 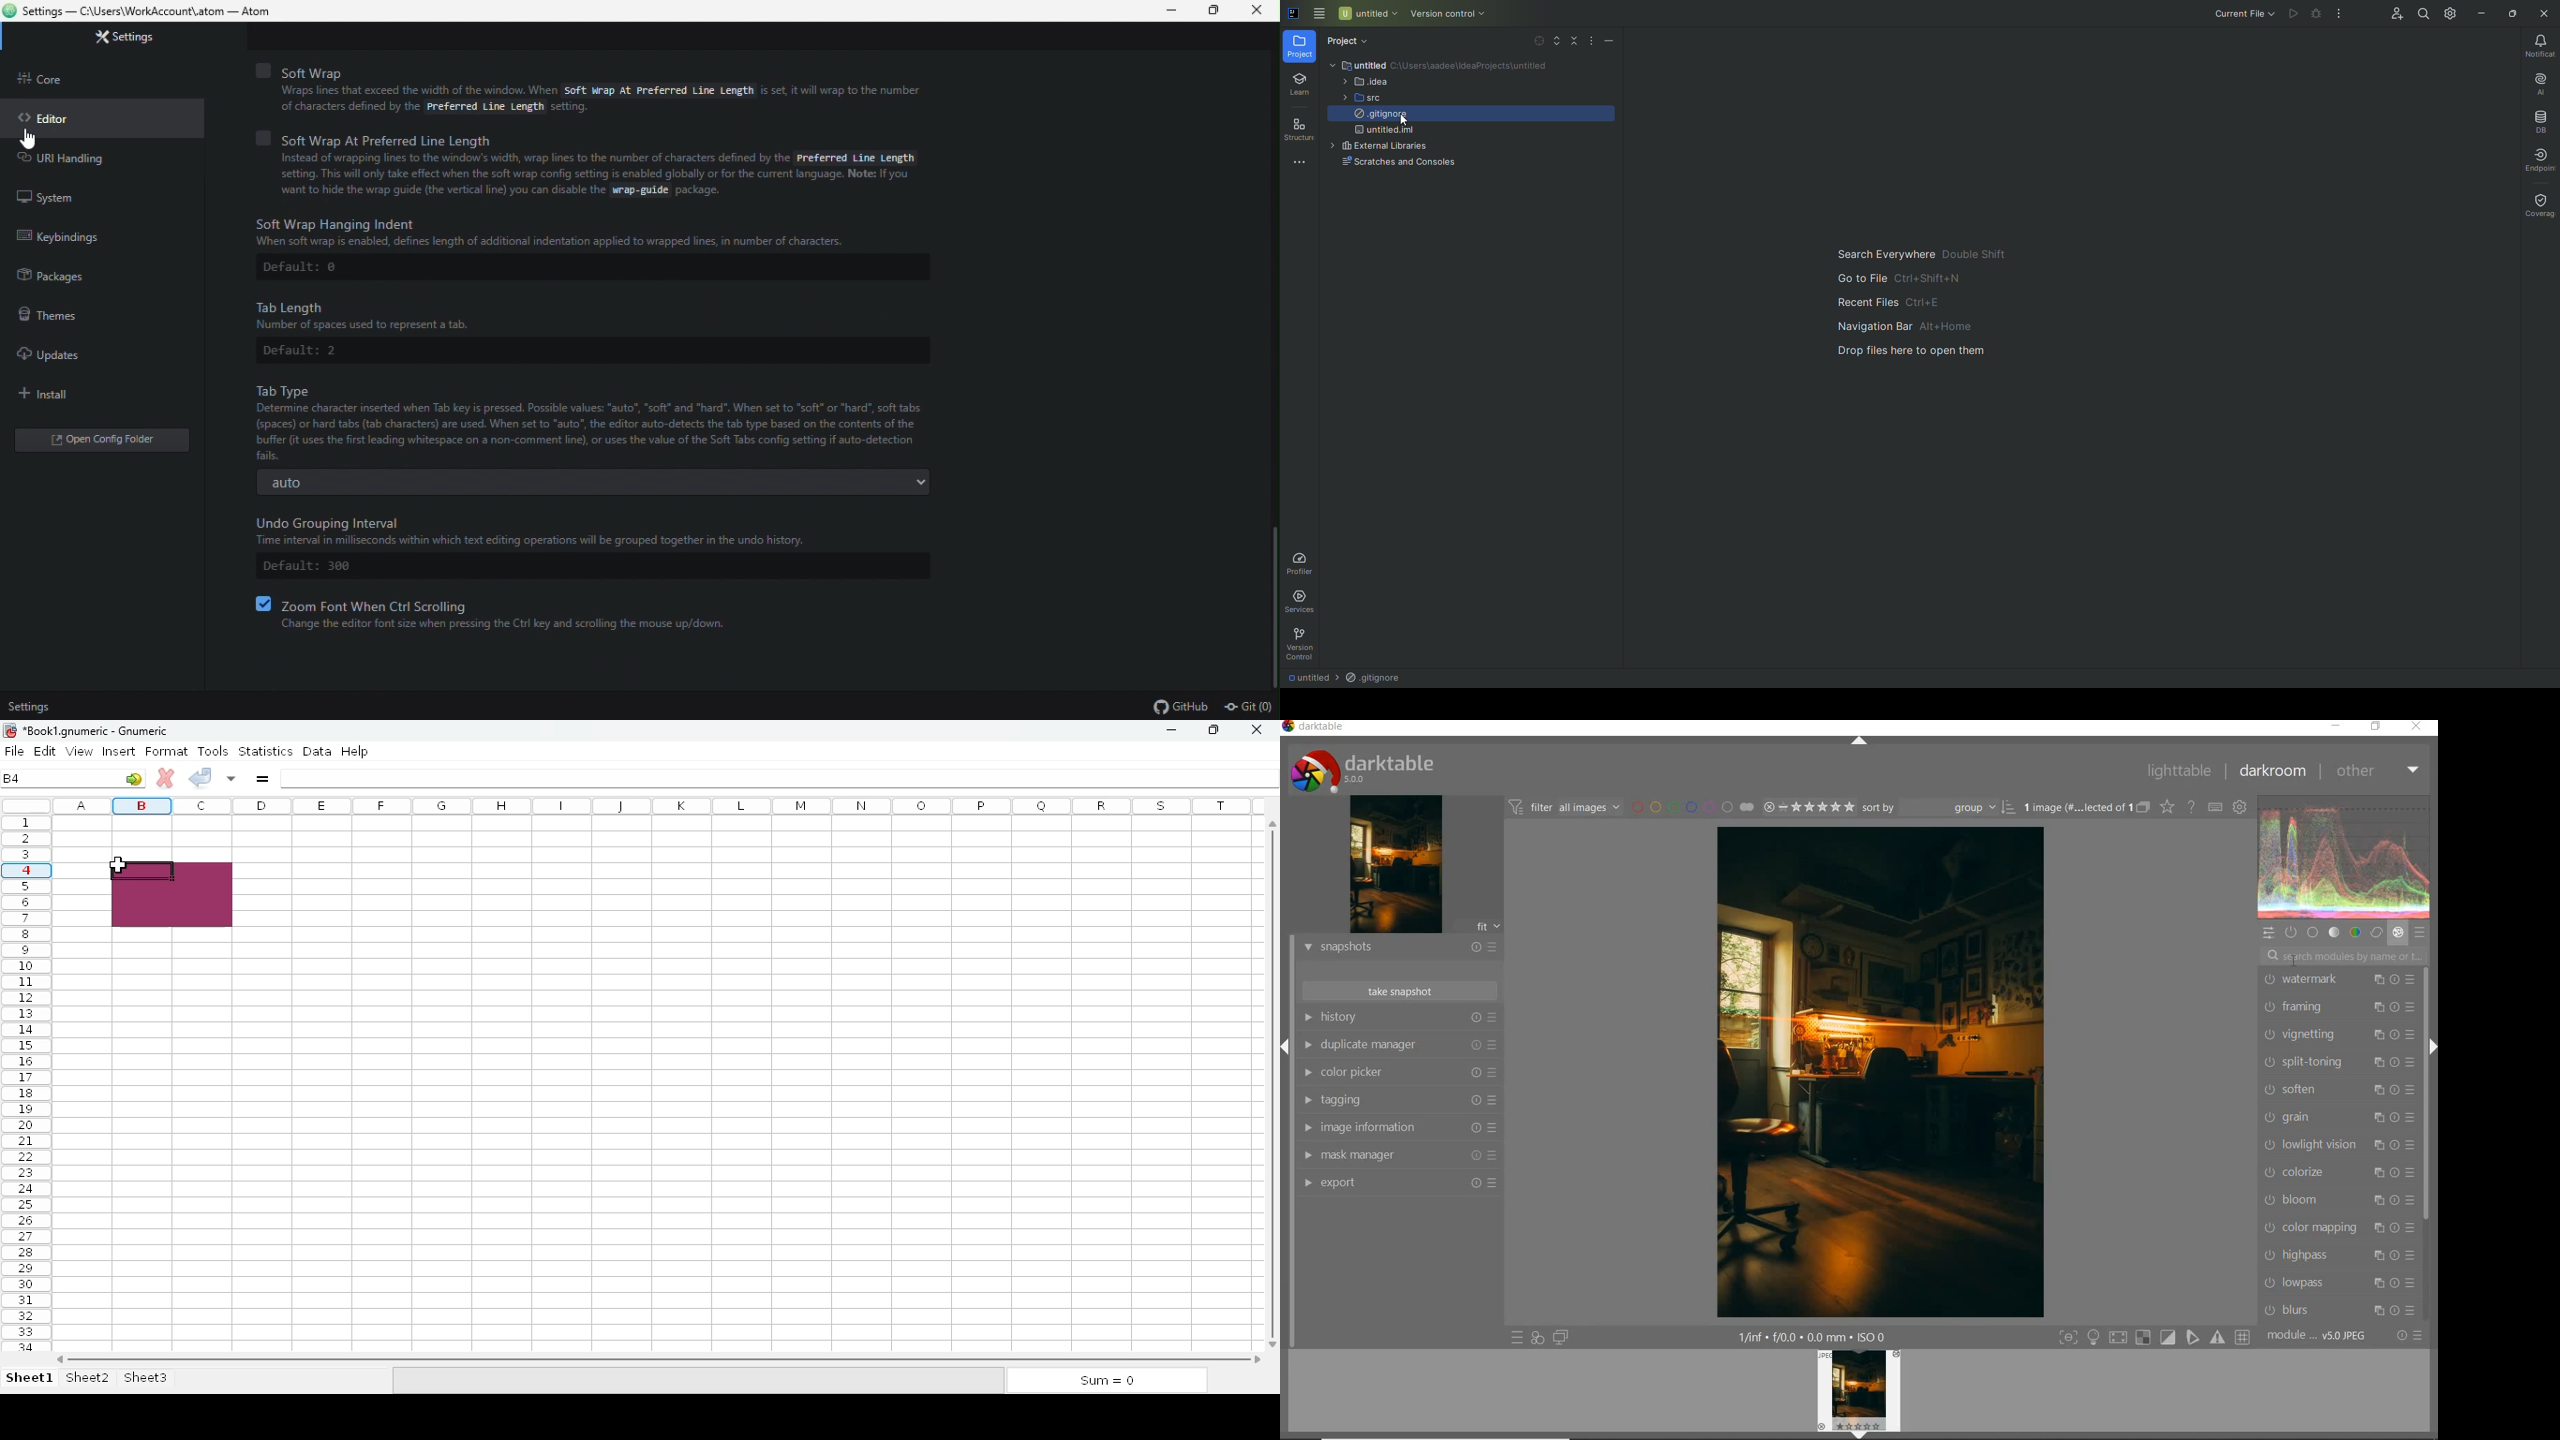 What do you see at coordinates (2339, 1283) in the screenshot?
I see `lowpass` at bounding box center [2339, 1283].